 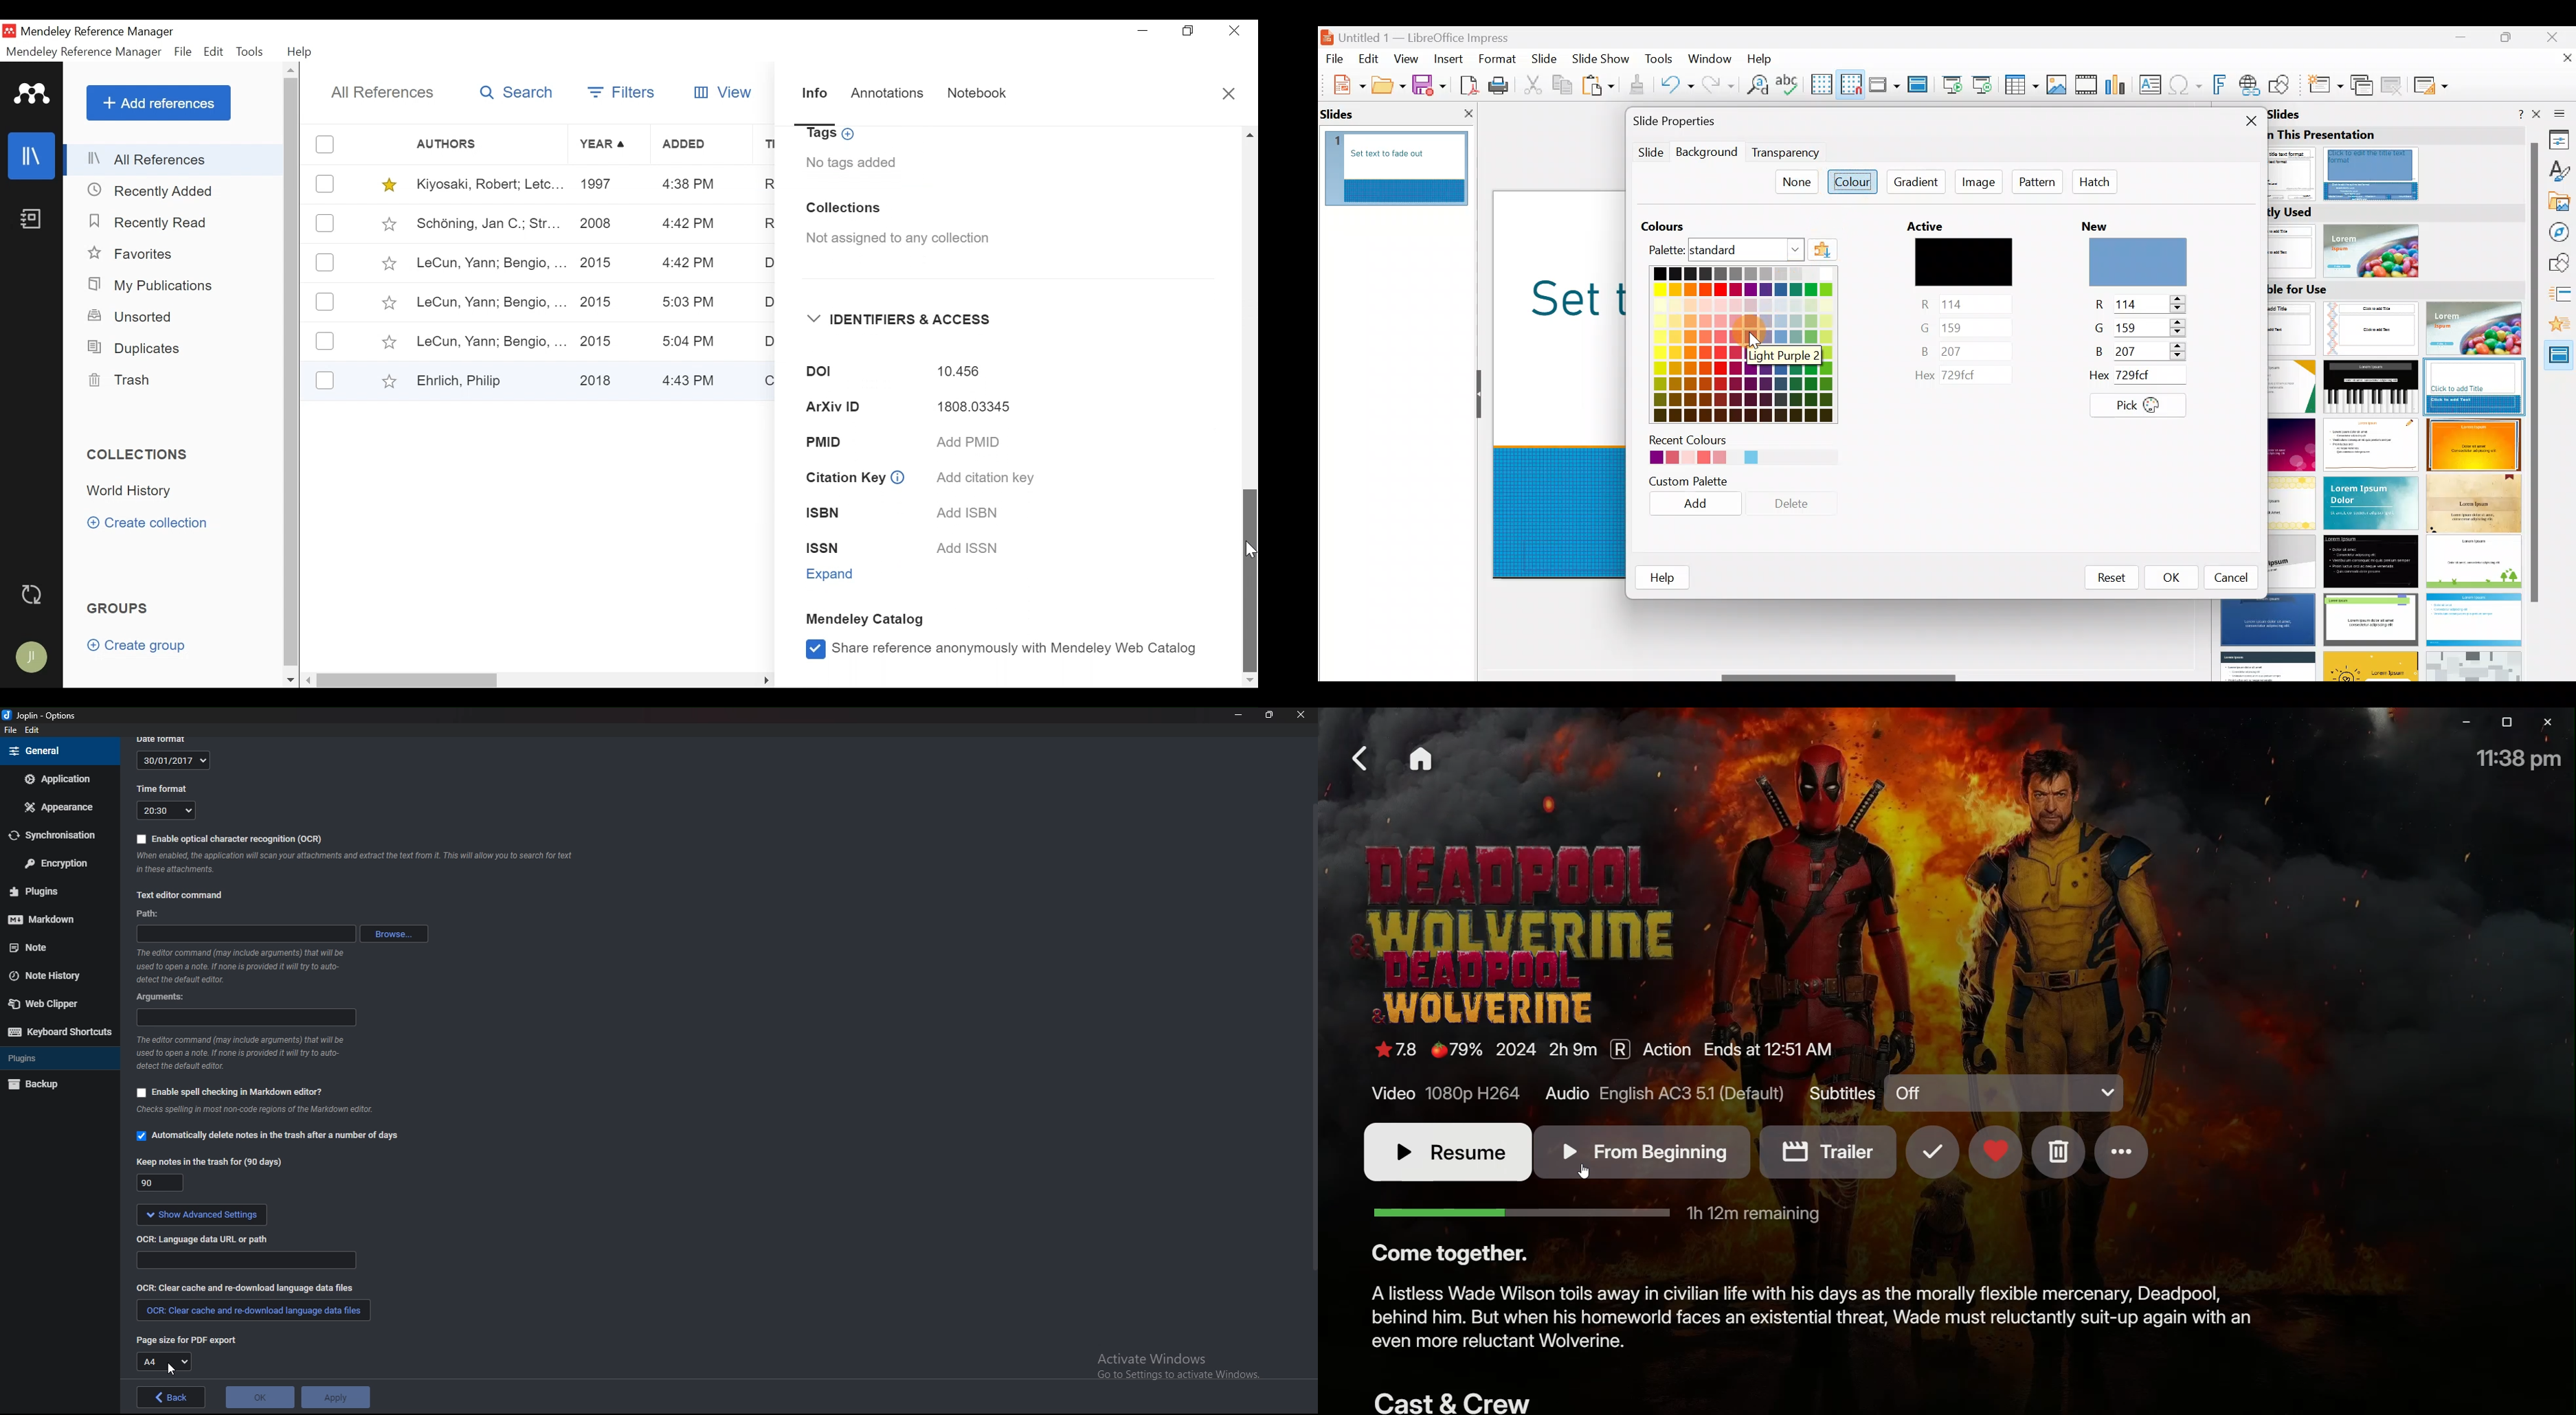 What do you see at coordinates (29, 656) in the screenshot?
I see `Avatar` at bounding box center [29, 656].